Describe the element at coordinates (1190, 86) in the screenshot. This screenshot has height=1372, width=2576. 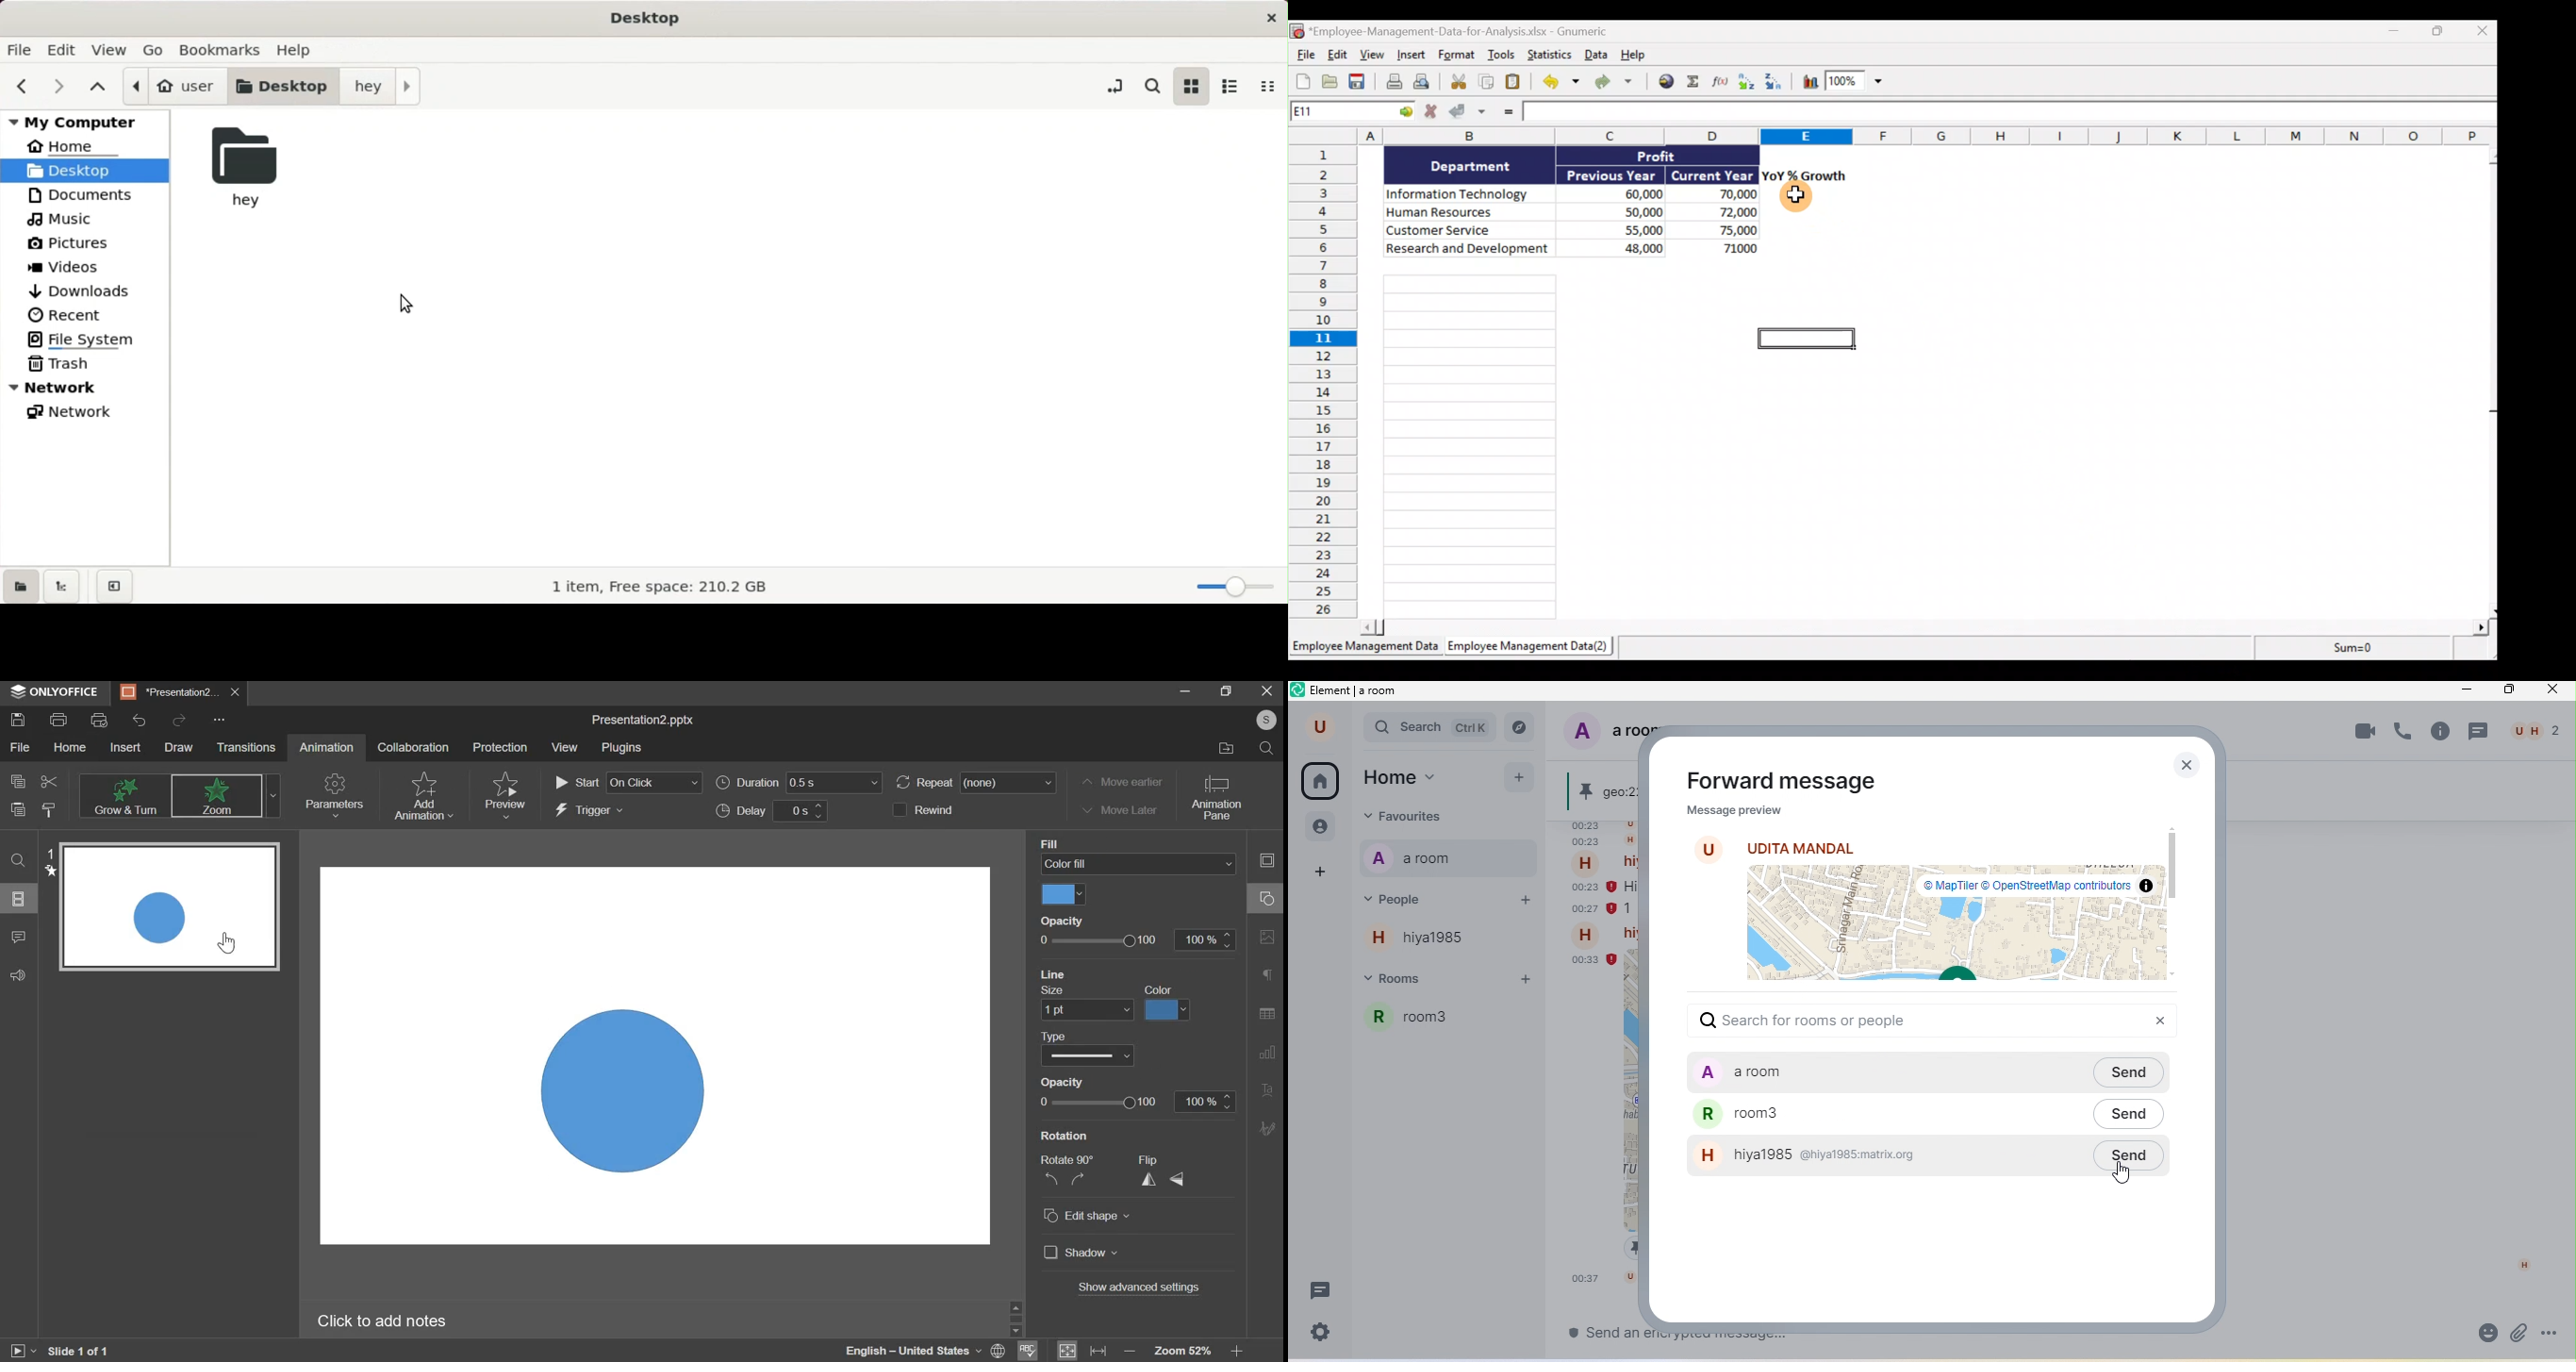
I see `icon view` at that location.